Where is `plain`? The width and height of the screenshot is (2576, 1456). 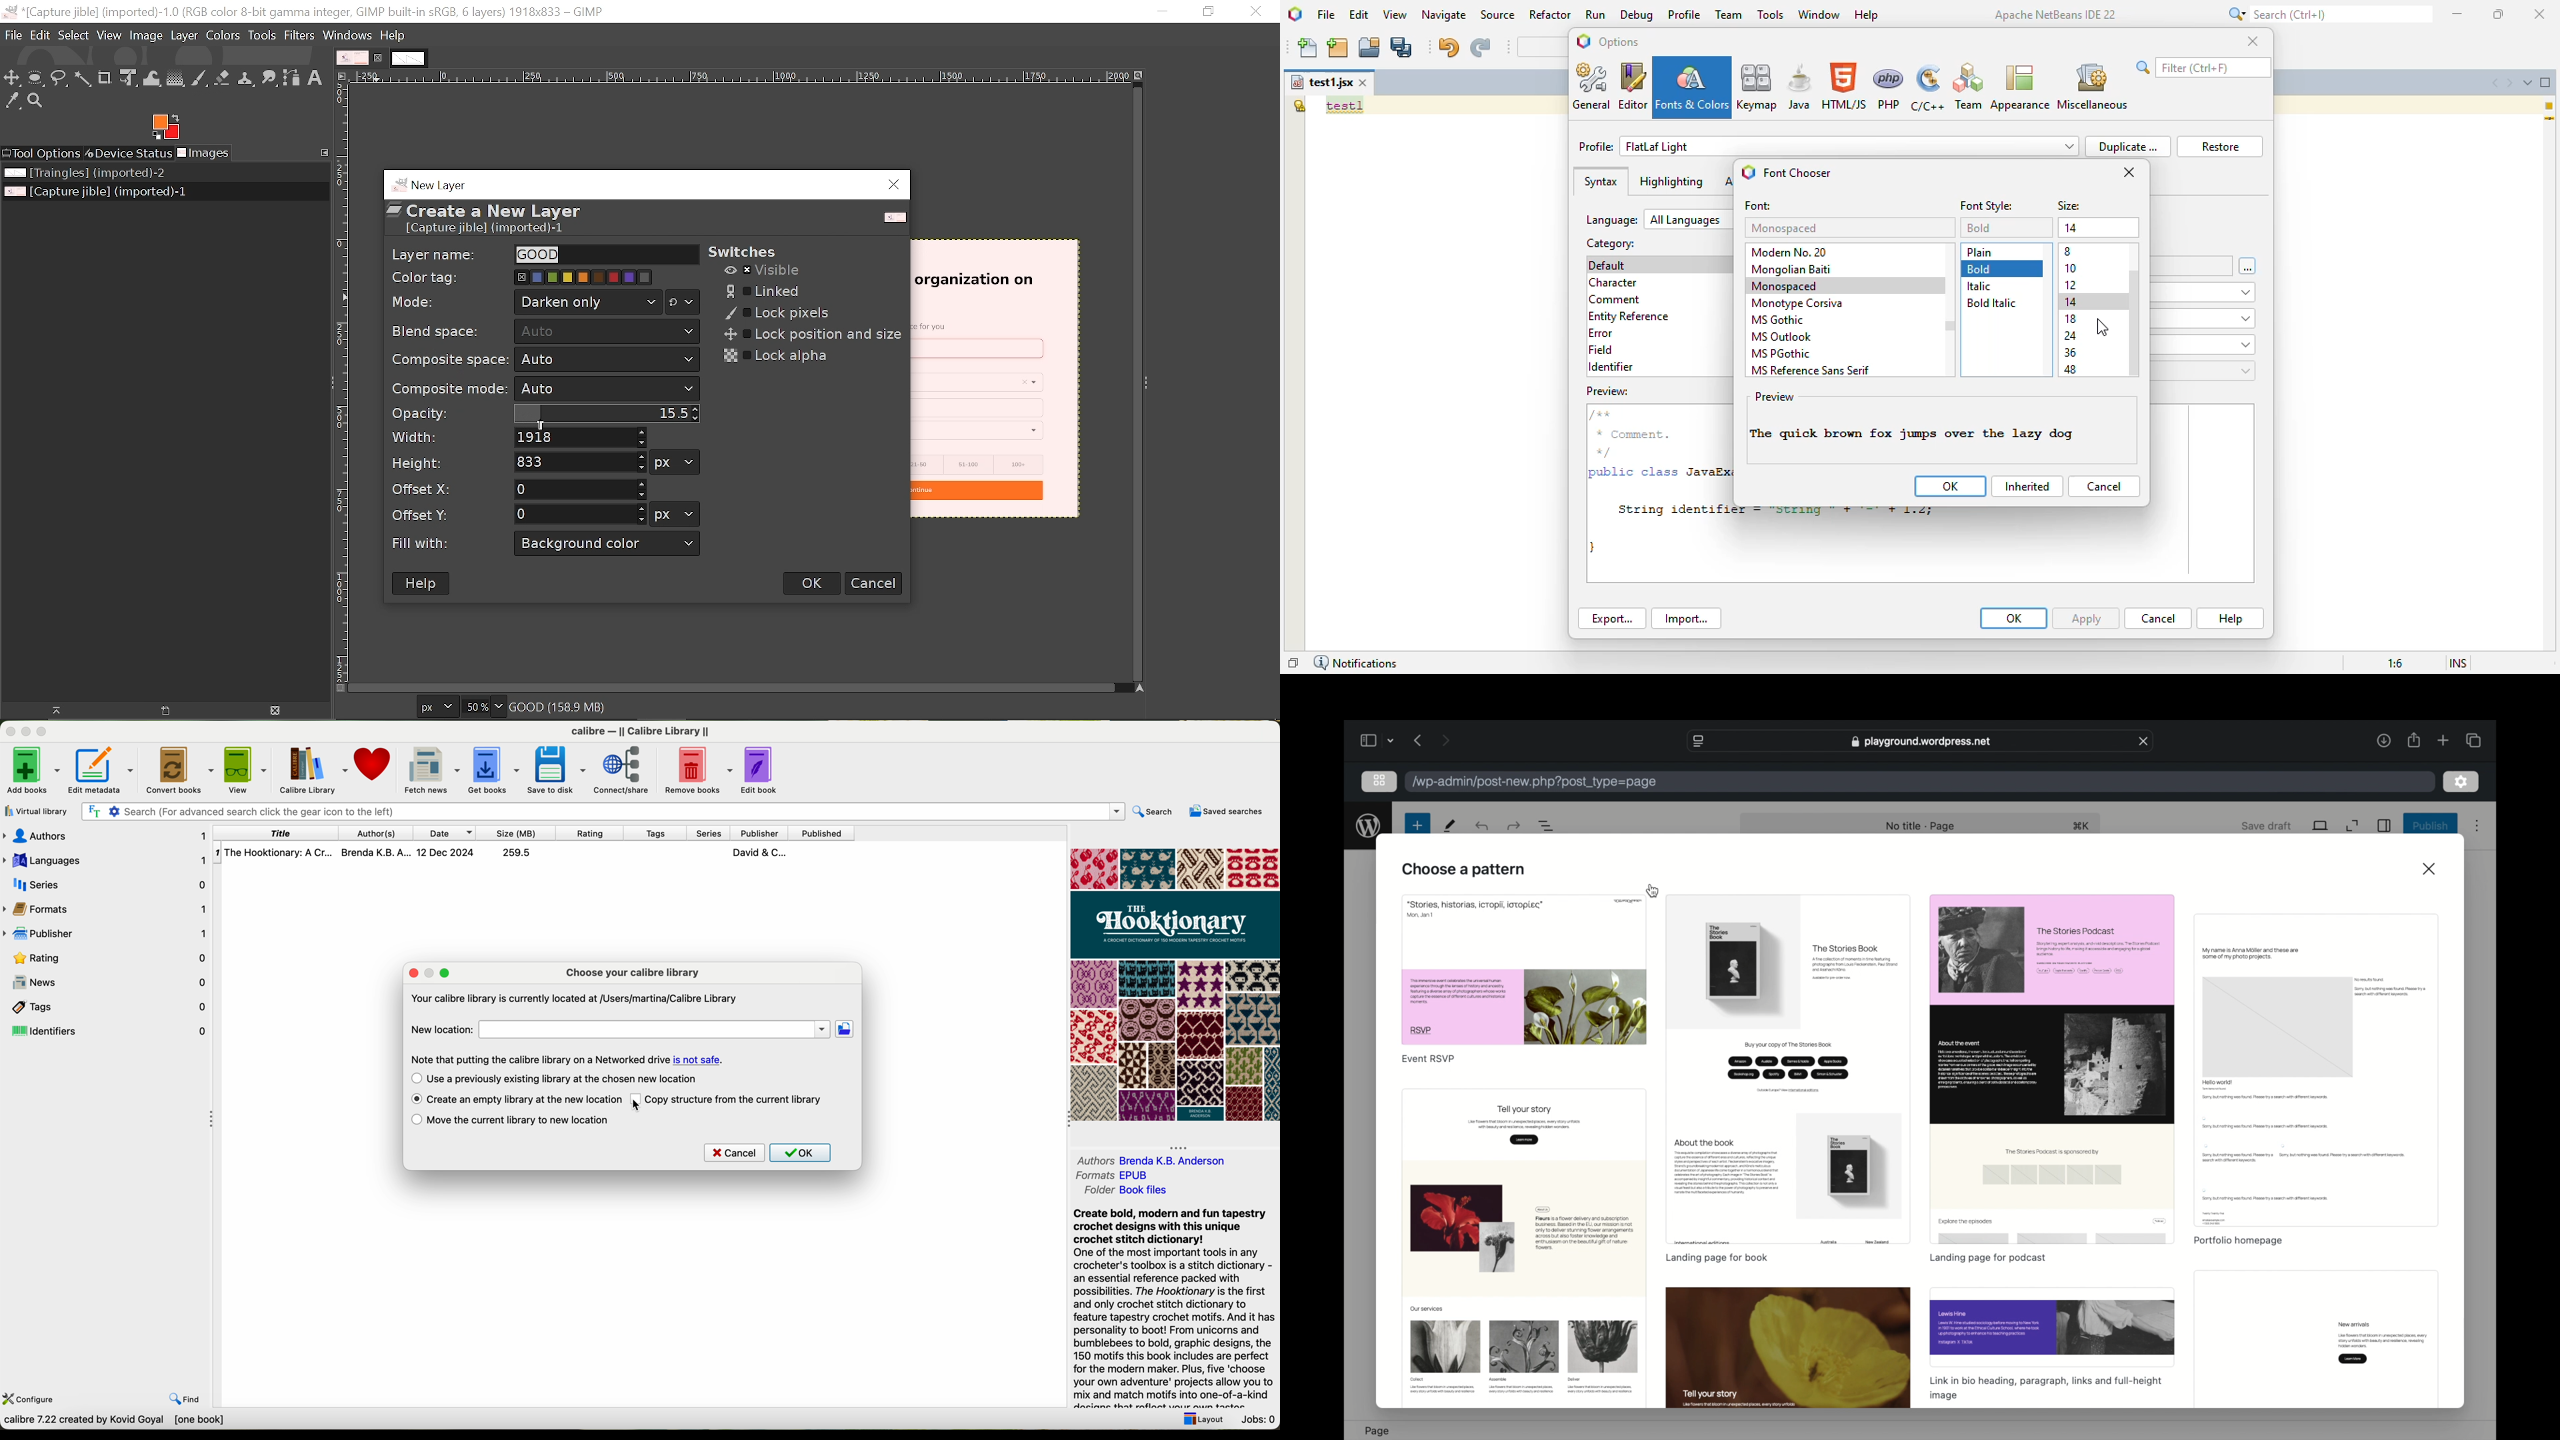
plain is located at coordinates (1979, 228).